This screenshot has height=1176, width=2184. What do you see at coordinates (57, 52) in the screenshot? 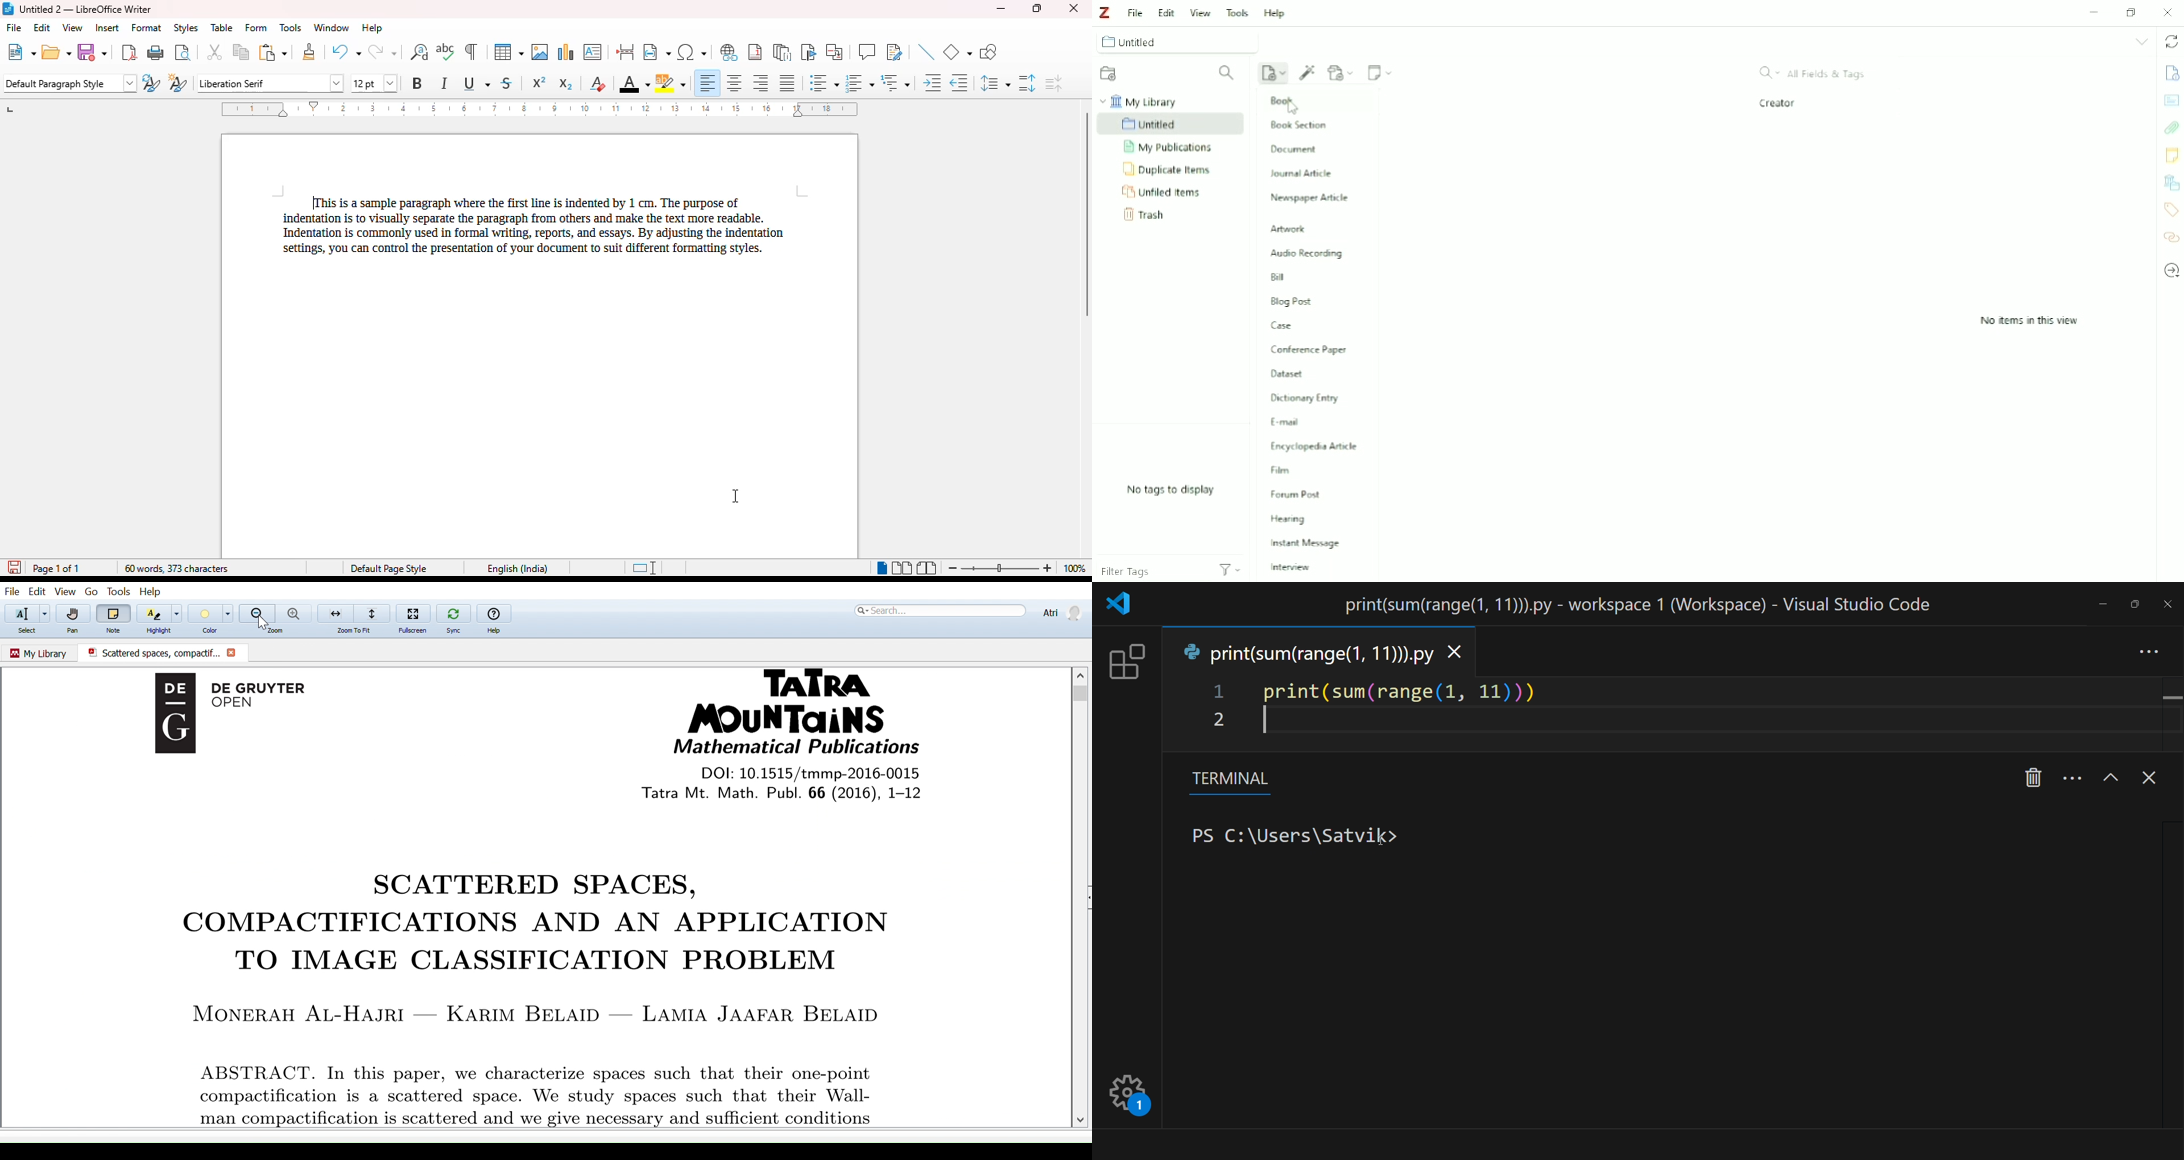
I see `open` at bounding box center [57, 52].